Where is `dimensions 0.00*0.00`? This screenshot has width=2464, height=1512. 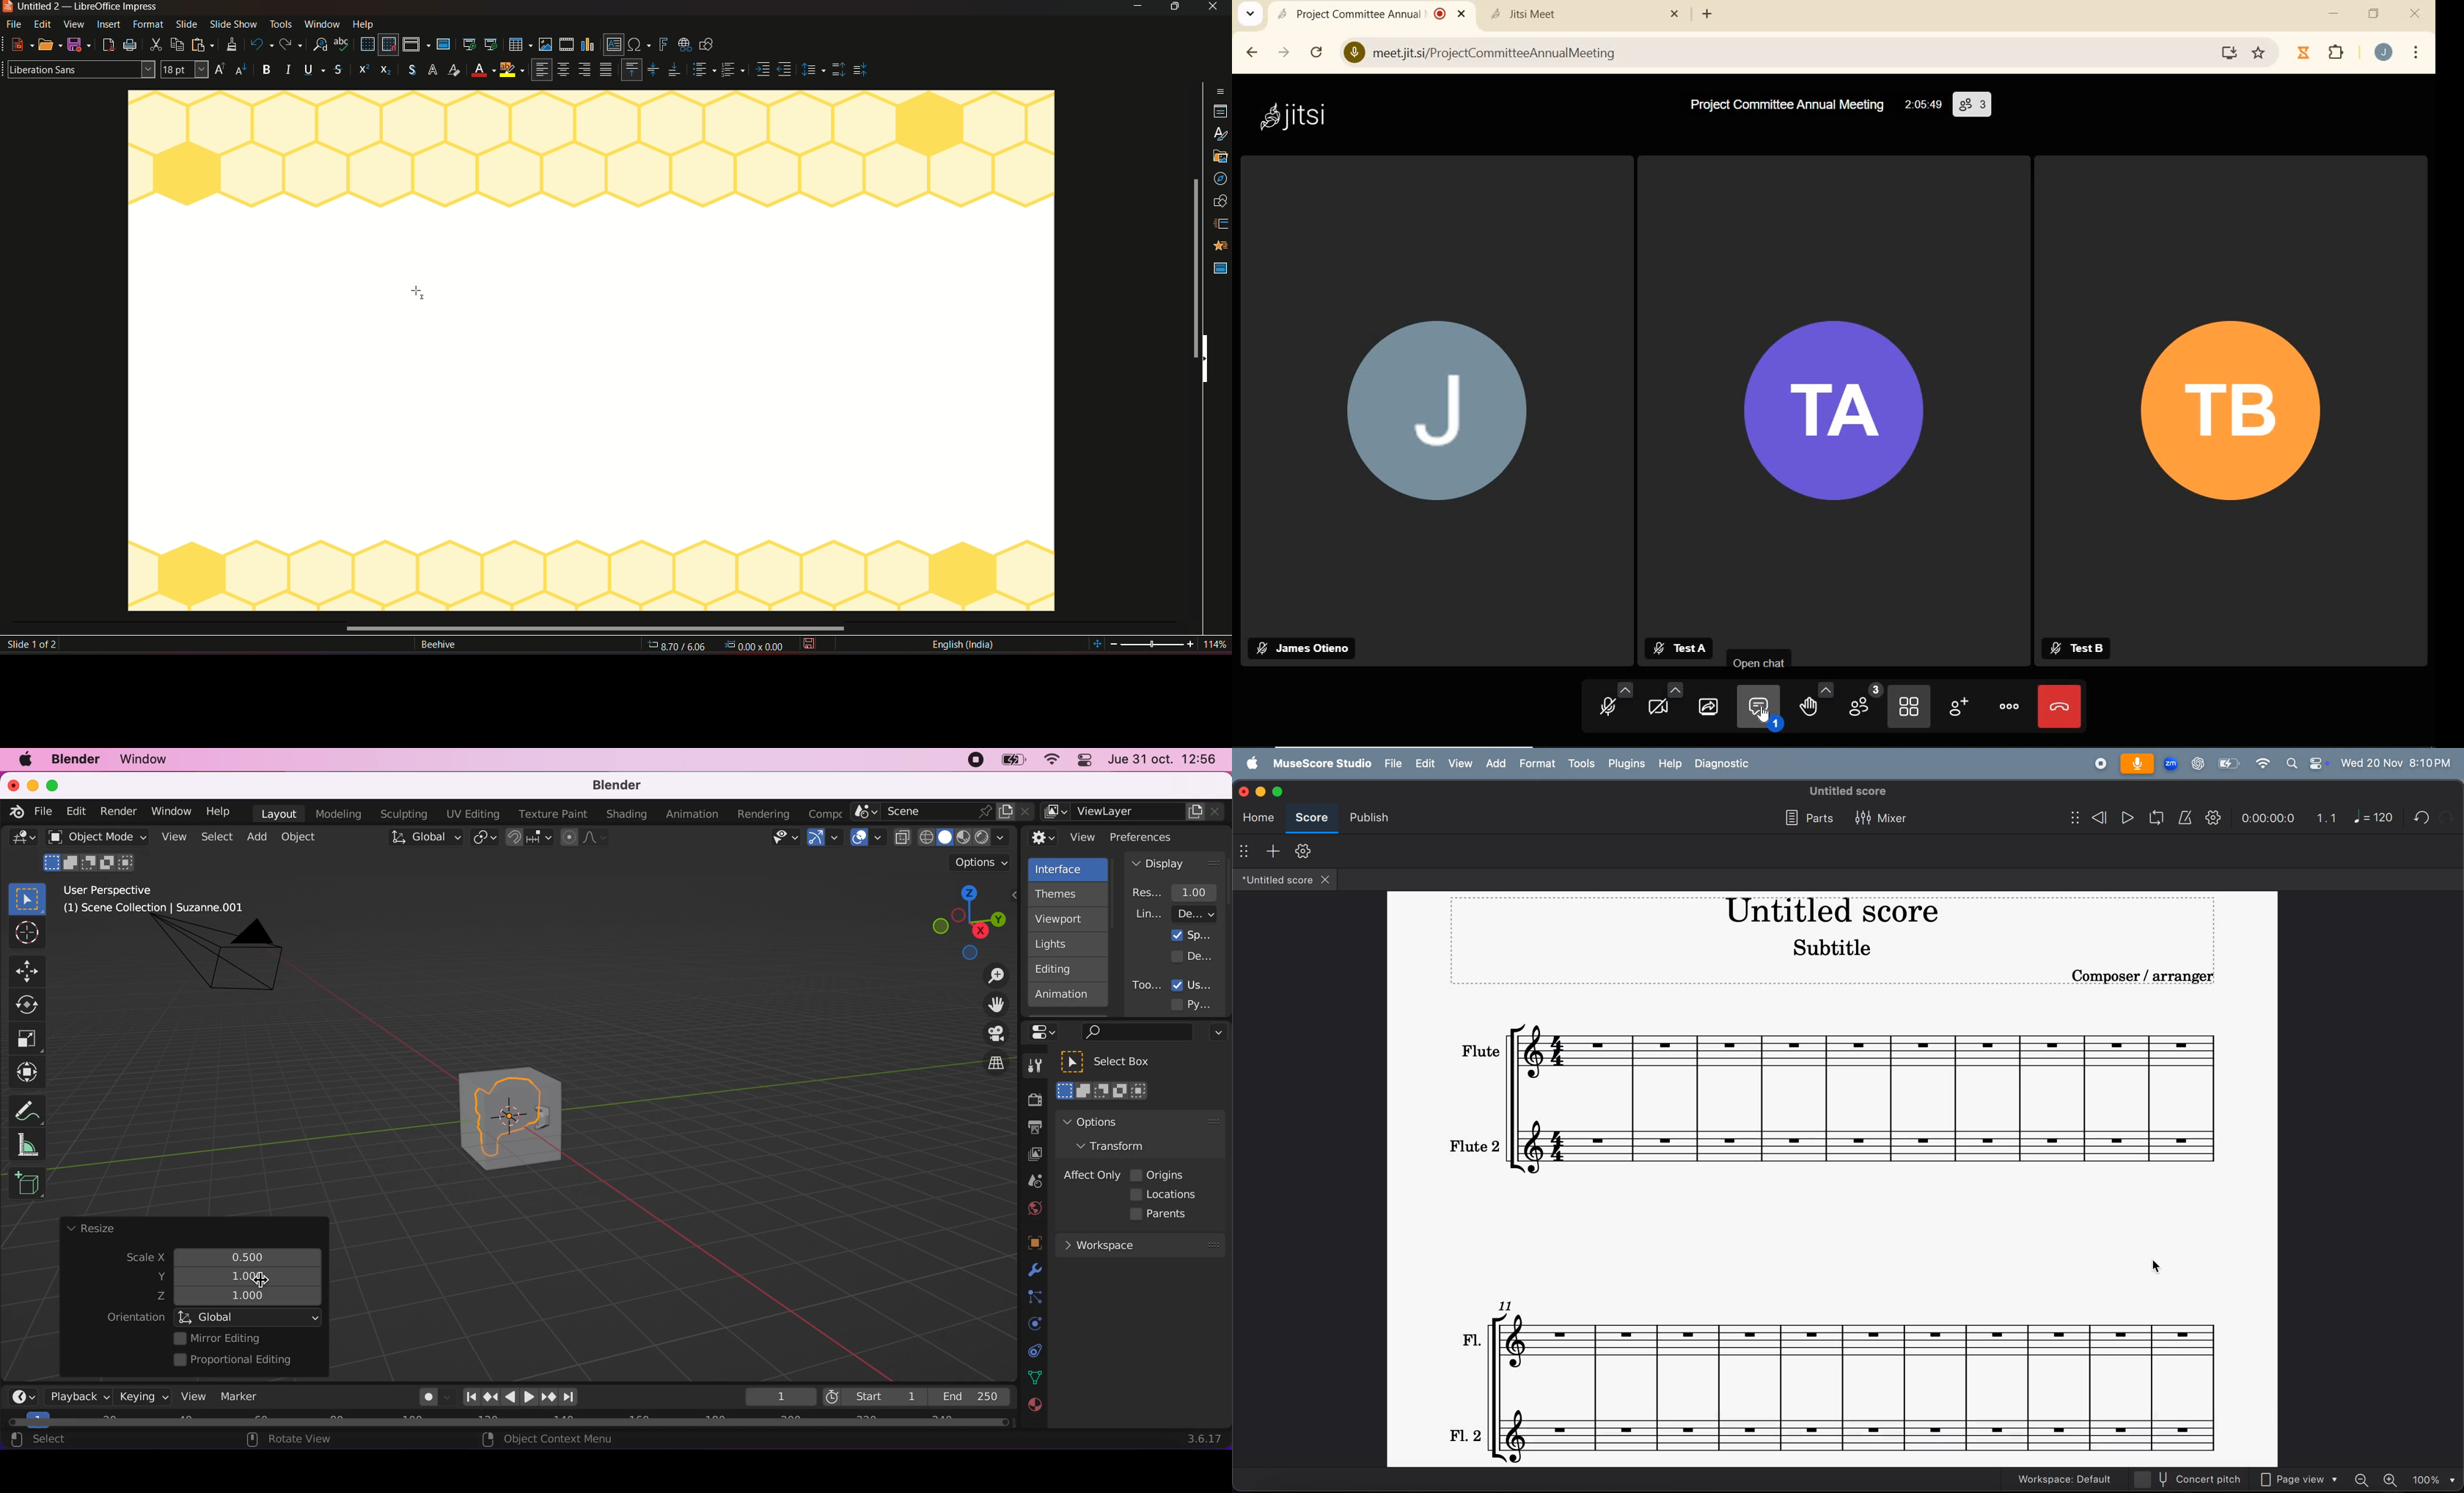 dimensions 0.00*0.00 is located at coordinates (756, 647).